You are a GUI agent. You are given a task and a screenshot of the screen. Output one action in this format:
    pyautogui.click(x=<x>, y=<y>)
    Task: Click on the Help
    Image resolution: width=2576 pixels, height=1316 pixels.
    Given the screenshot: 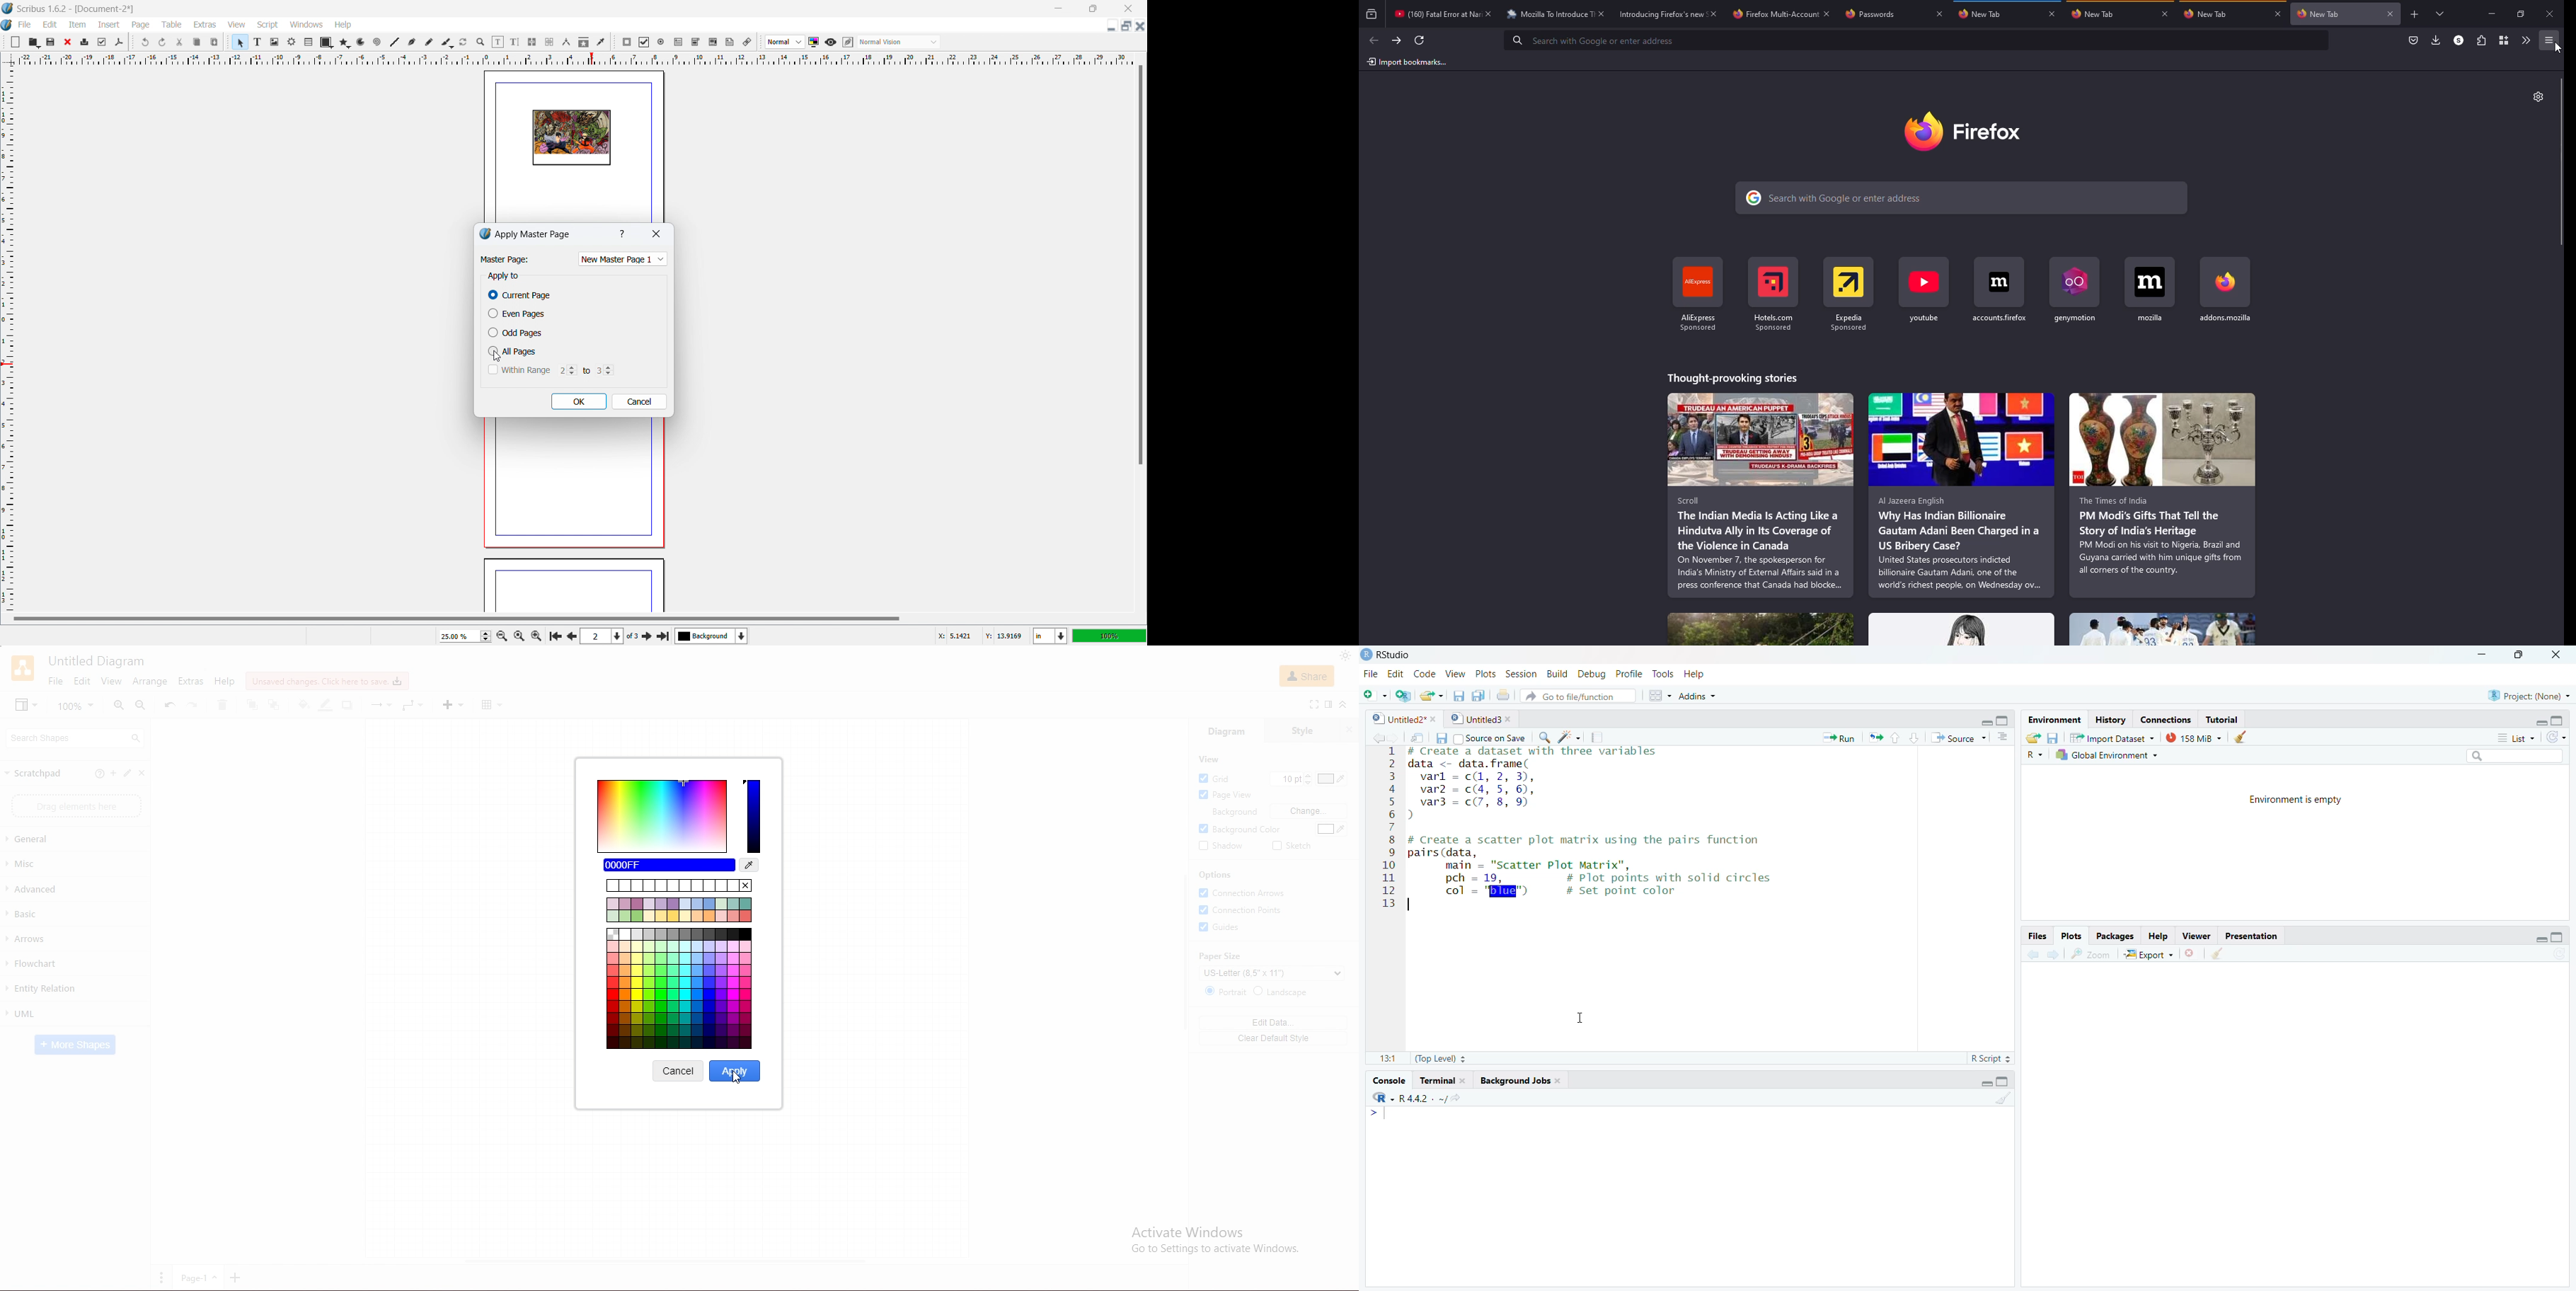 What is the action you would take?
    pyautogui.click(x=1707, y=673)
    